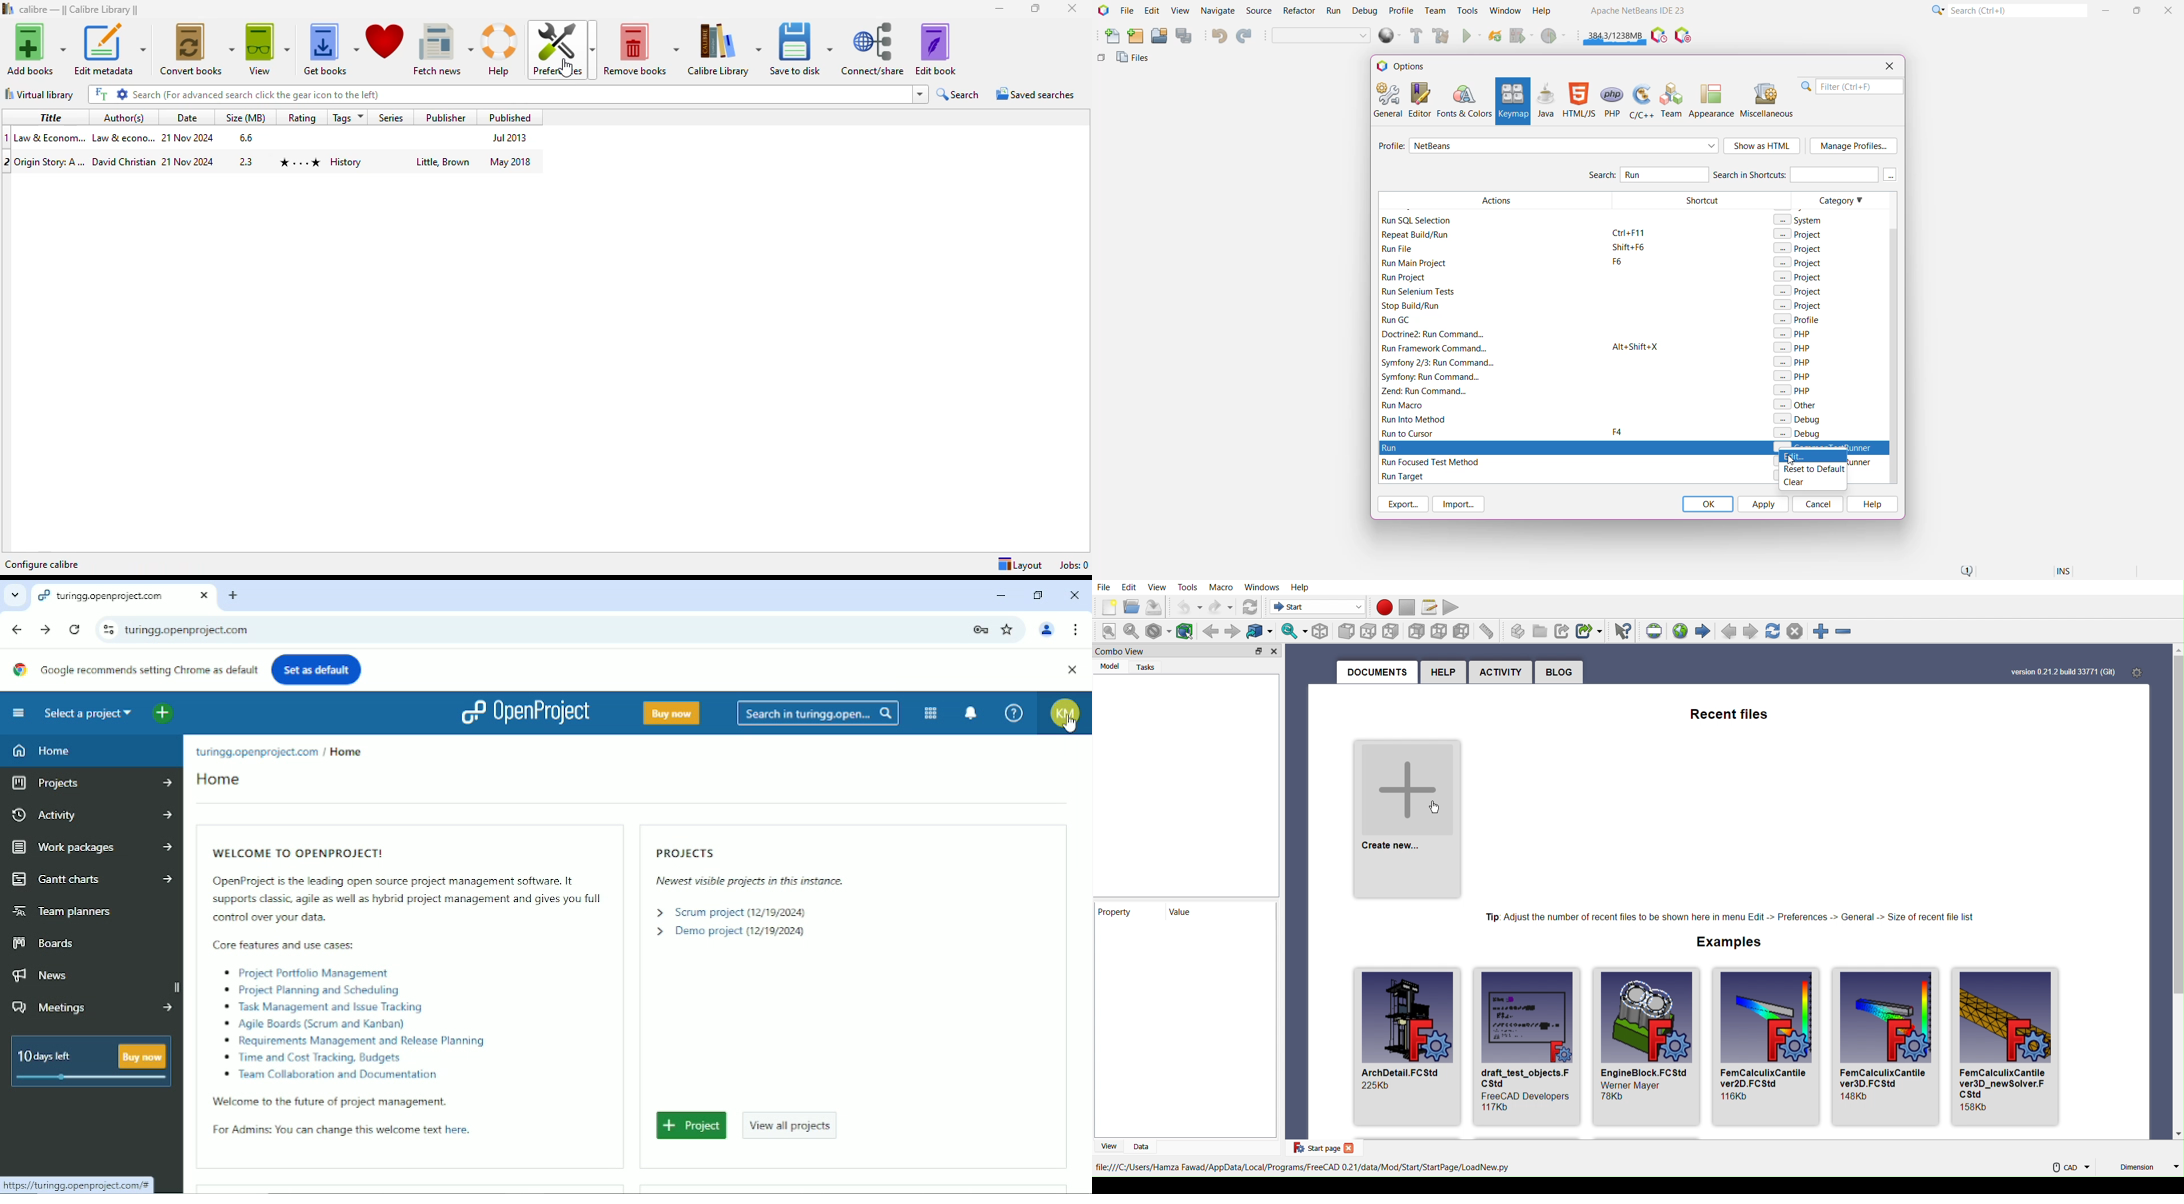 The image size is (2184, 1204). Describe the element at coordinates (793, 1124) in the screenshot. I see `View all projects` at that location.